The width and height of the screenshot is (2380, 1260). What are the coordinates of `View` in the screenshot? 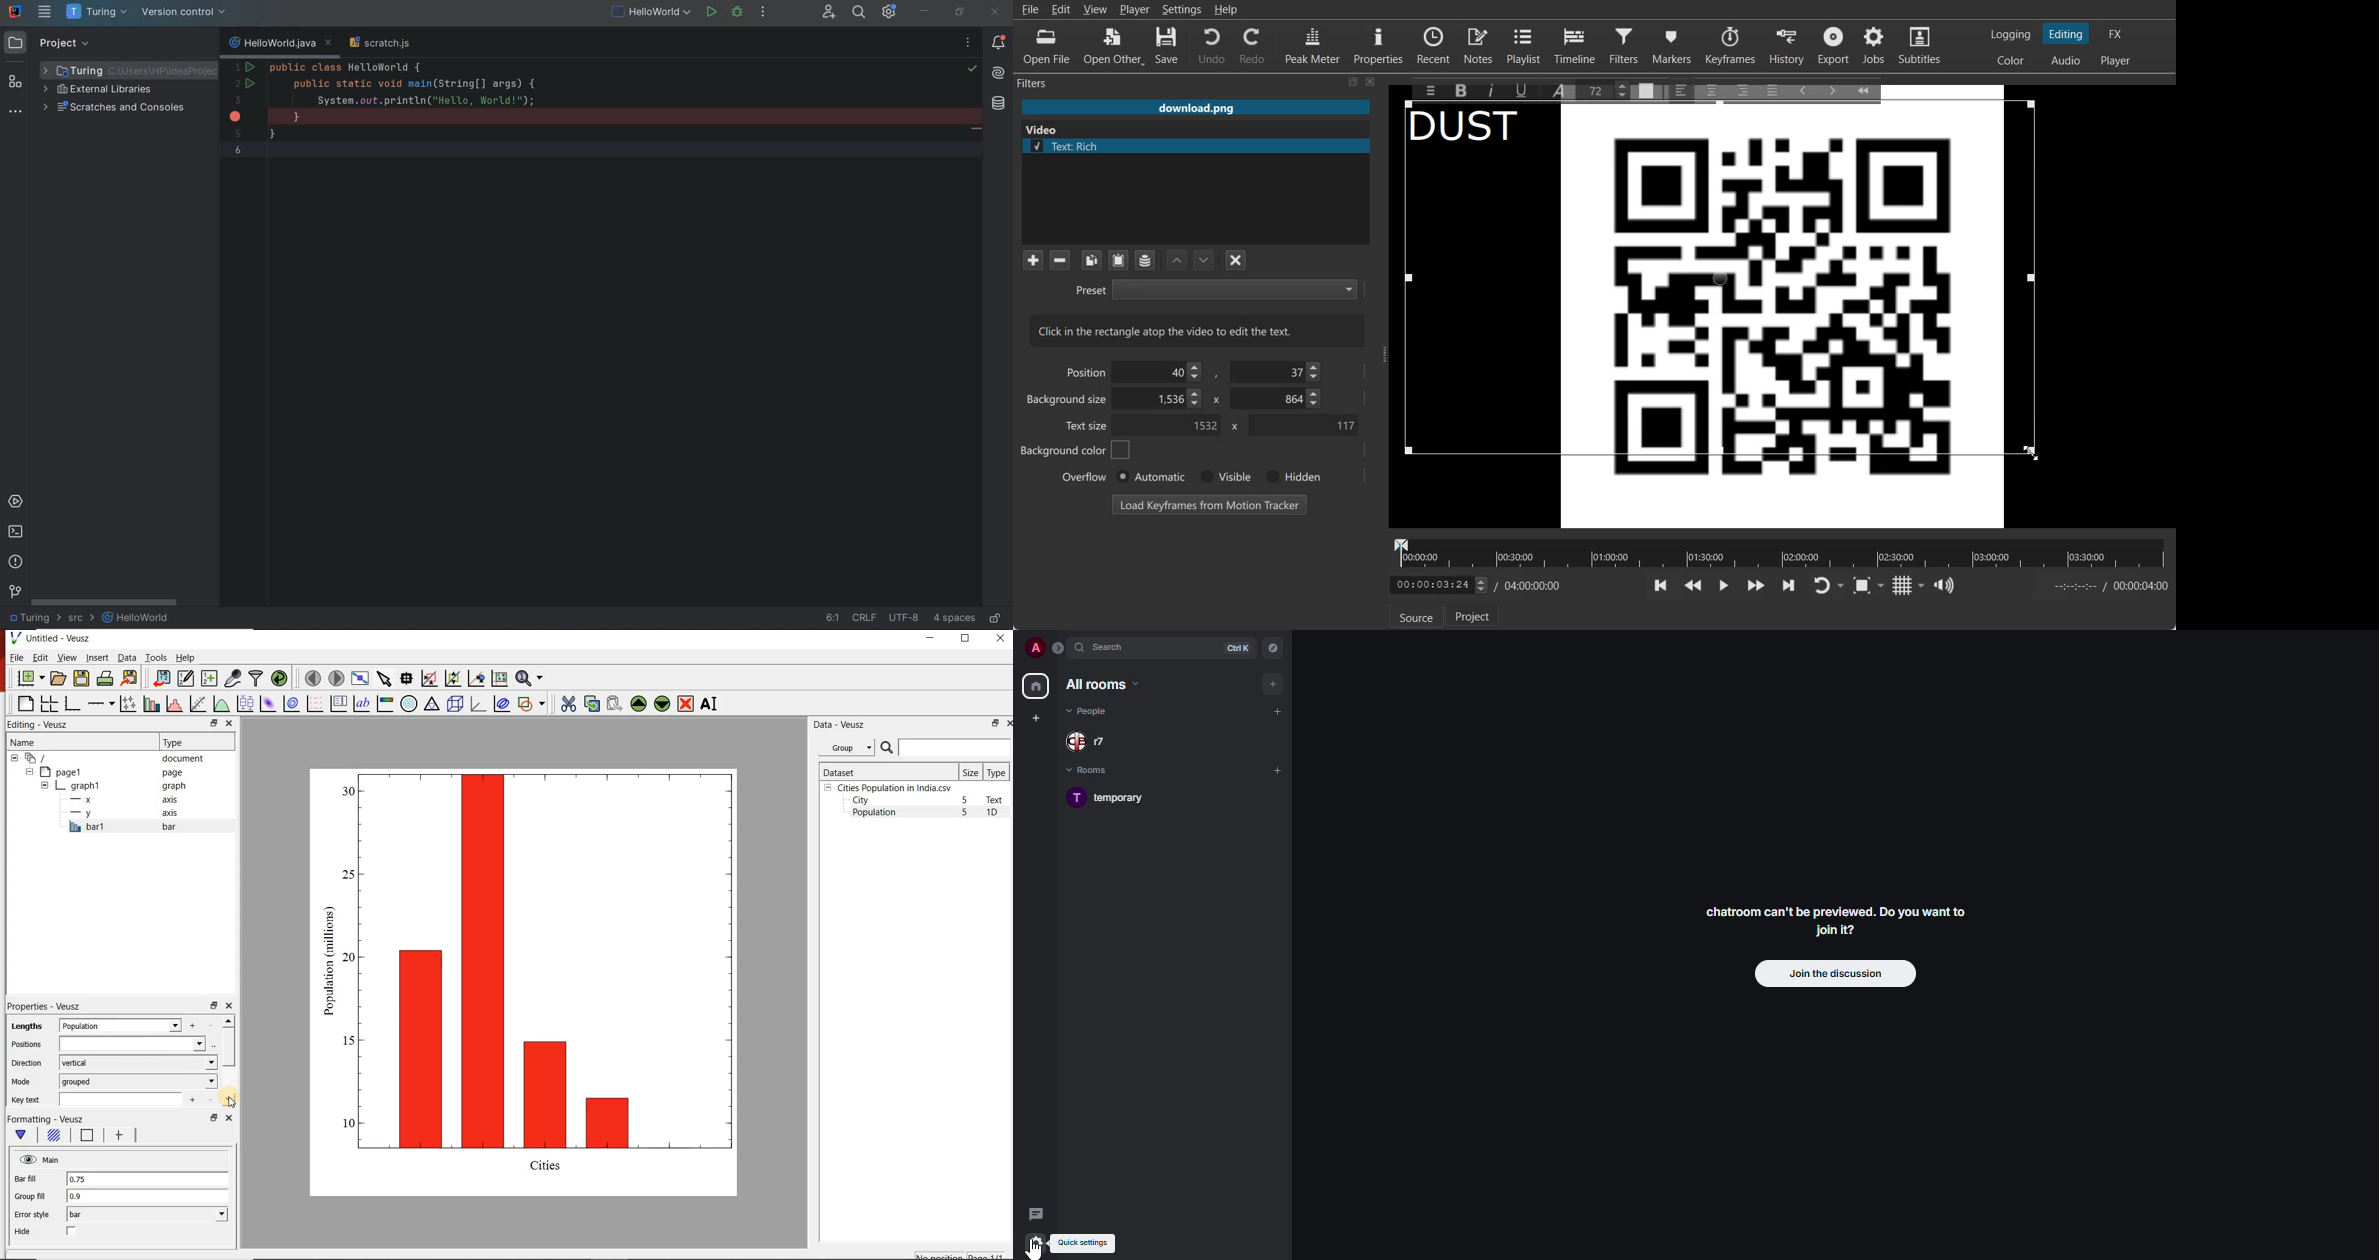 It's located at (1095, 9).